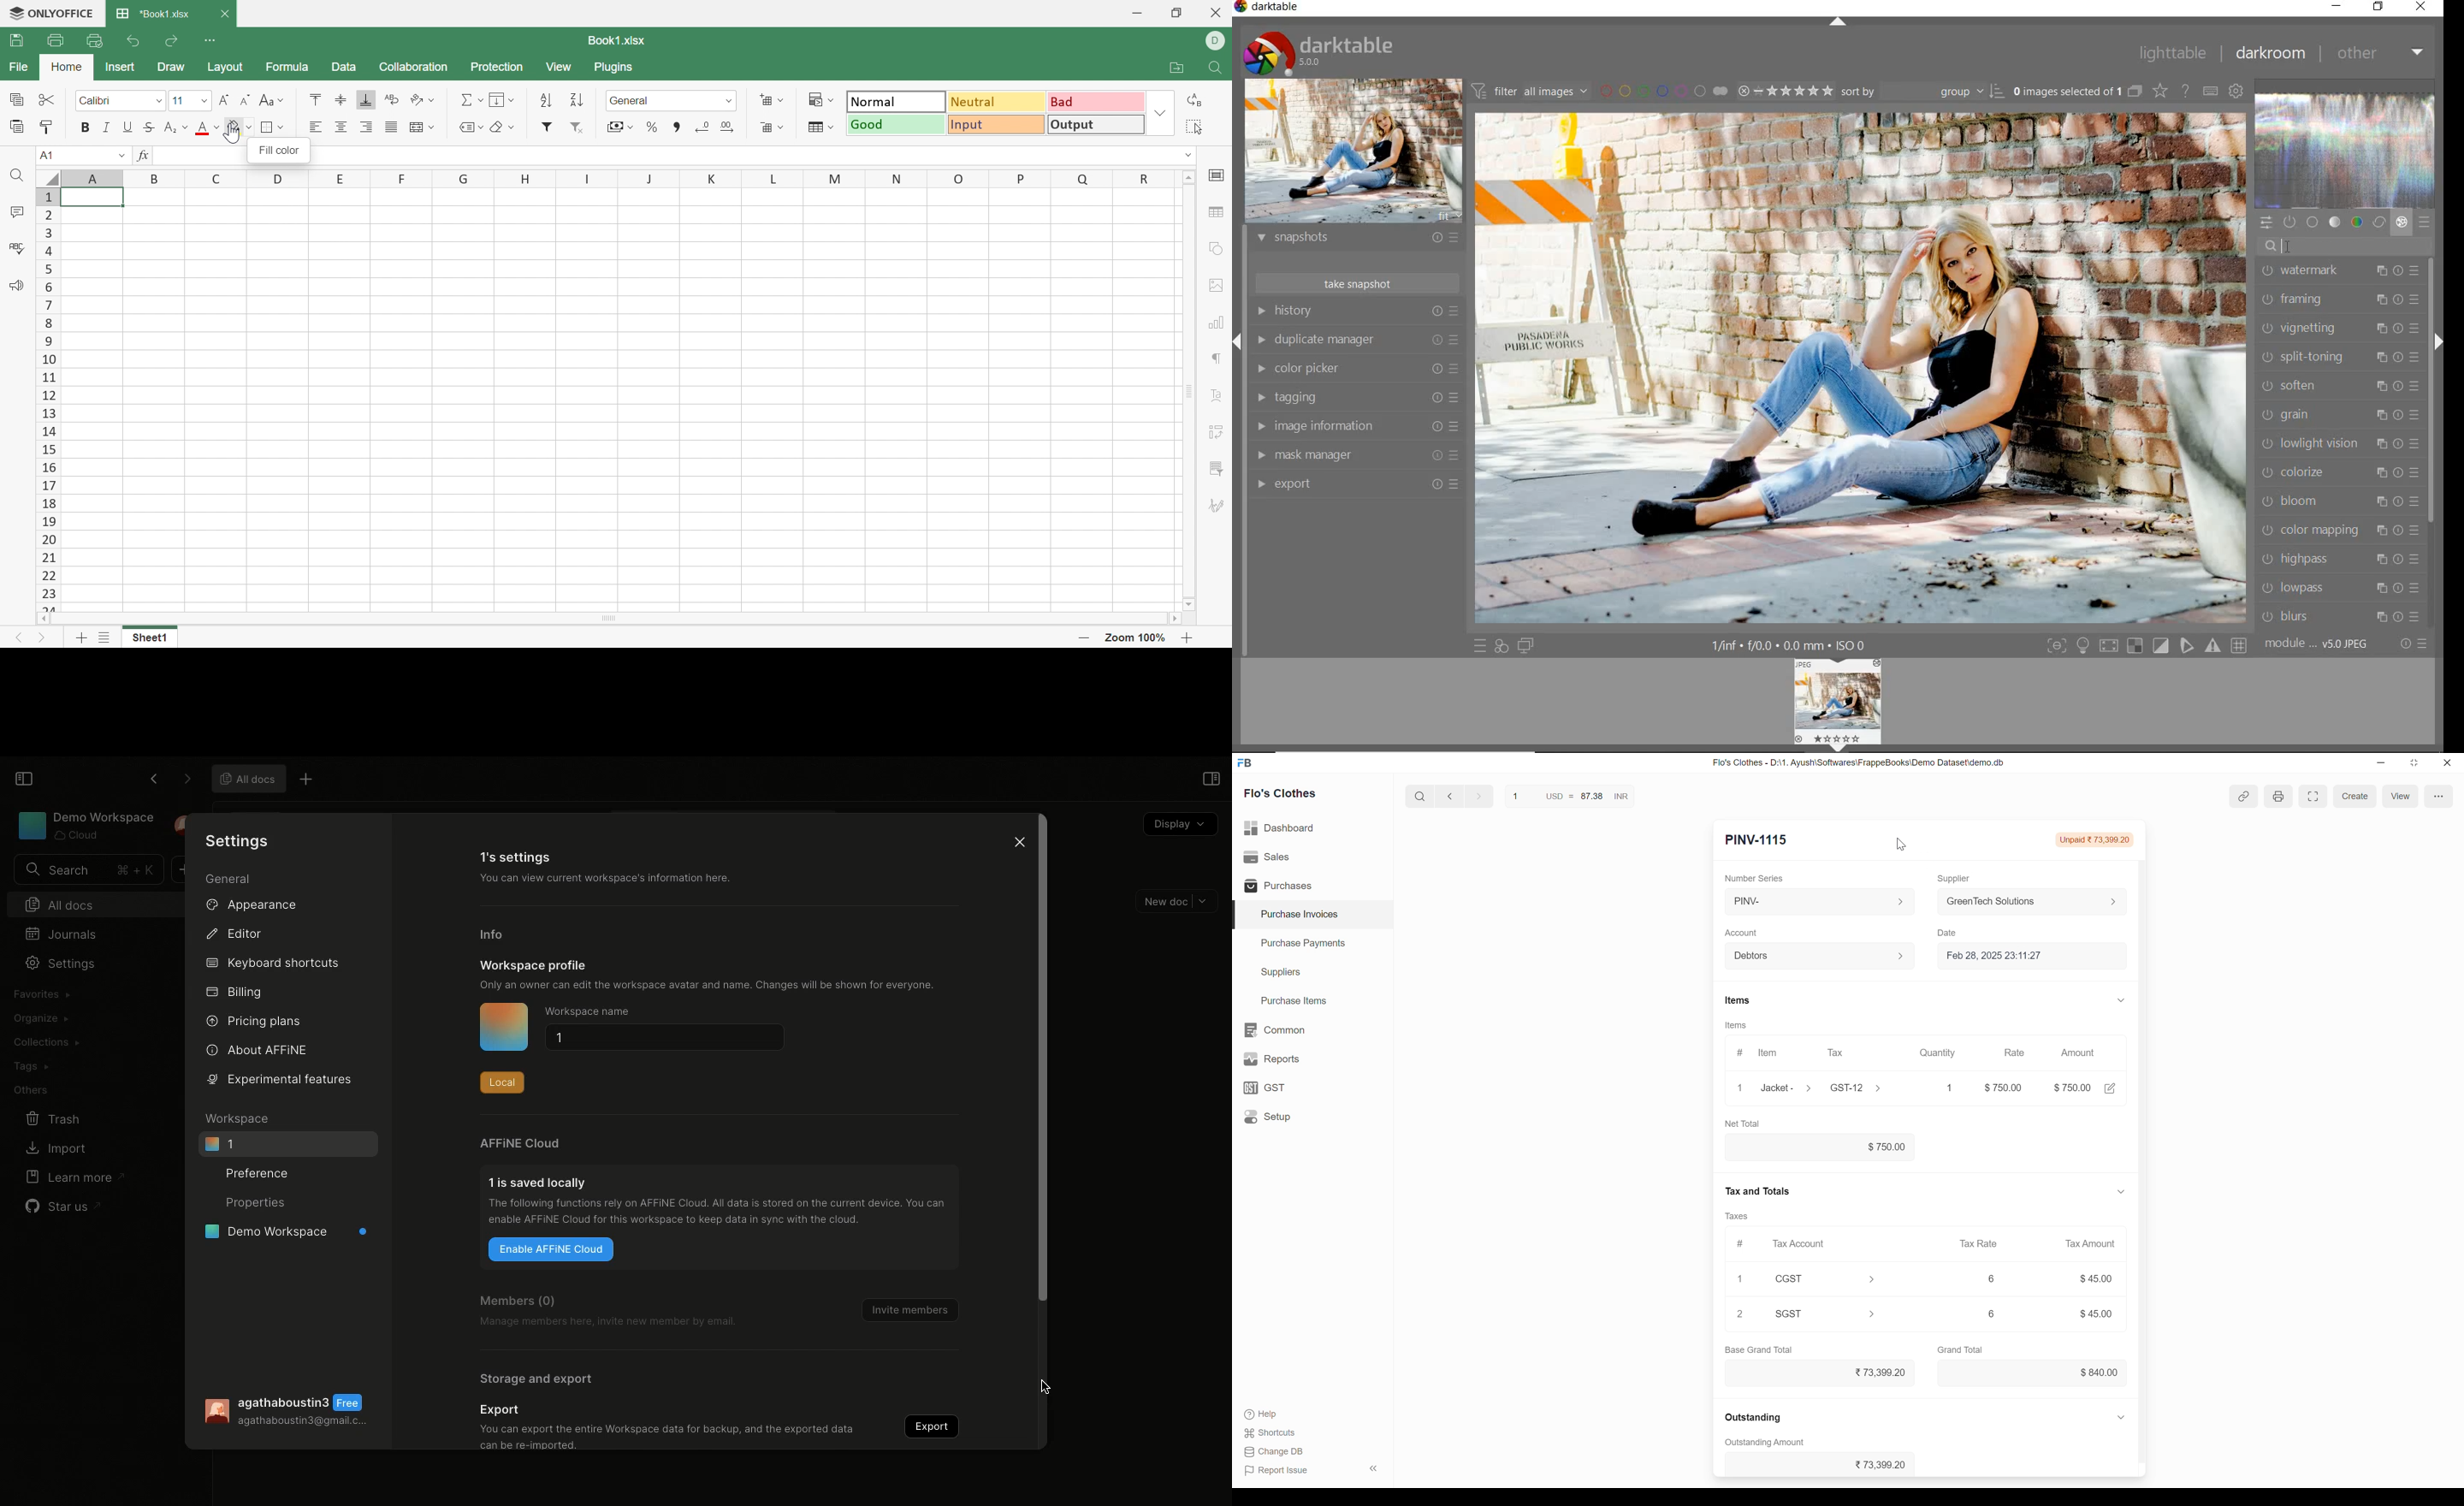  I want to click on Borders, so click(271, 127).